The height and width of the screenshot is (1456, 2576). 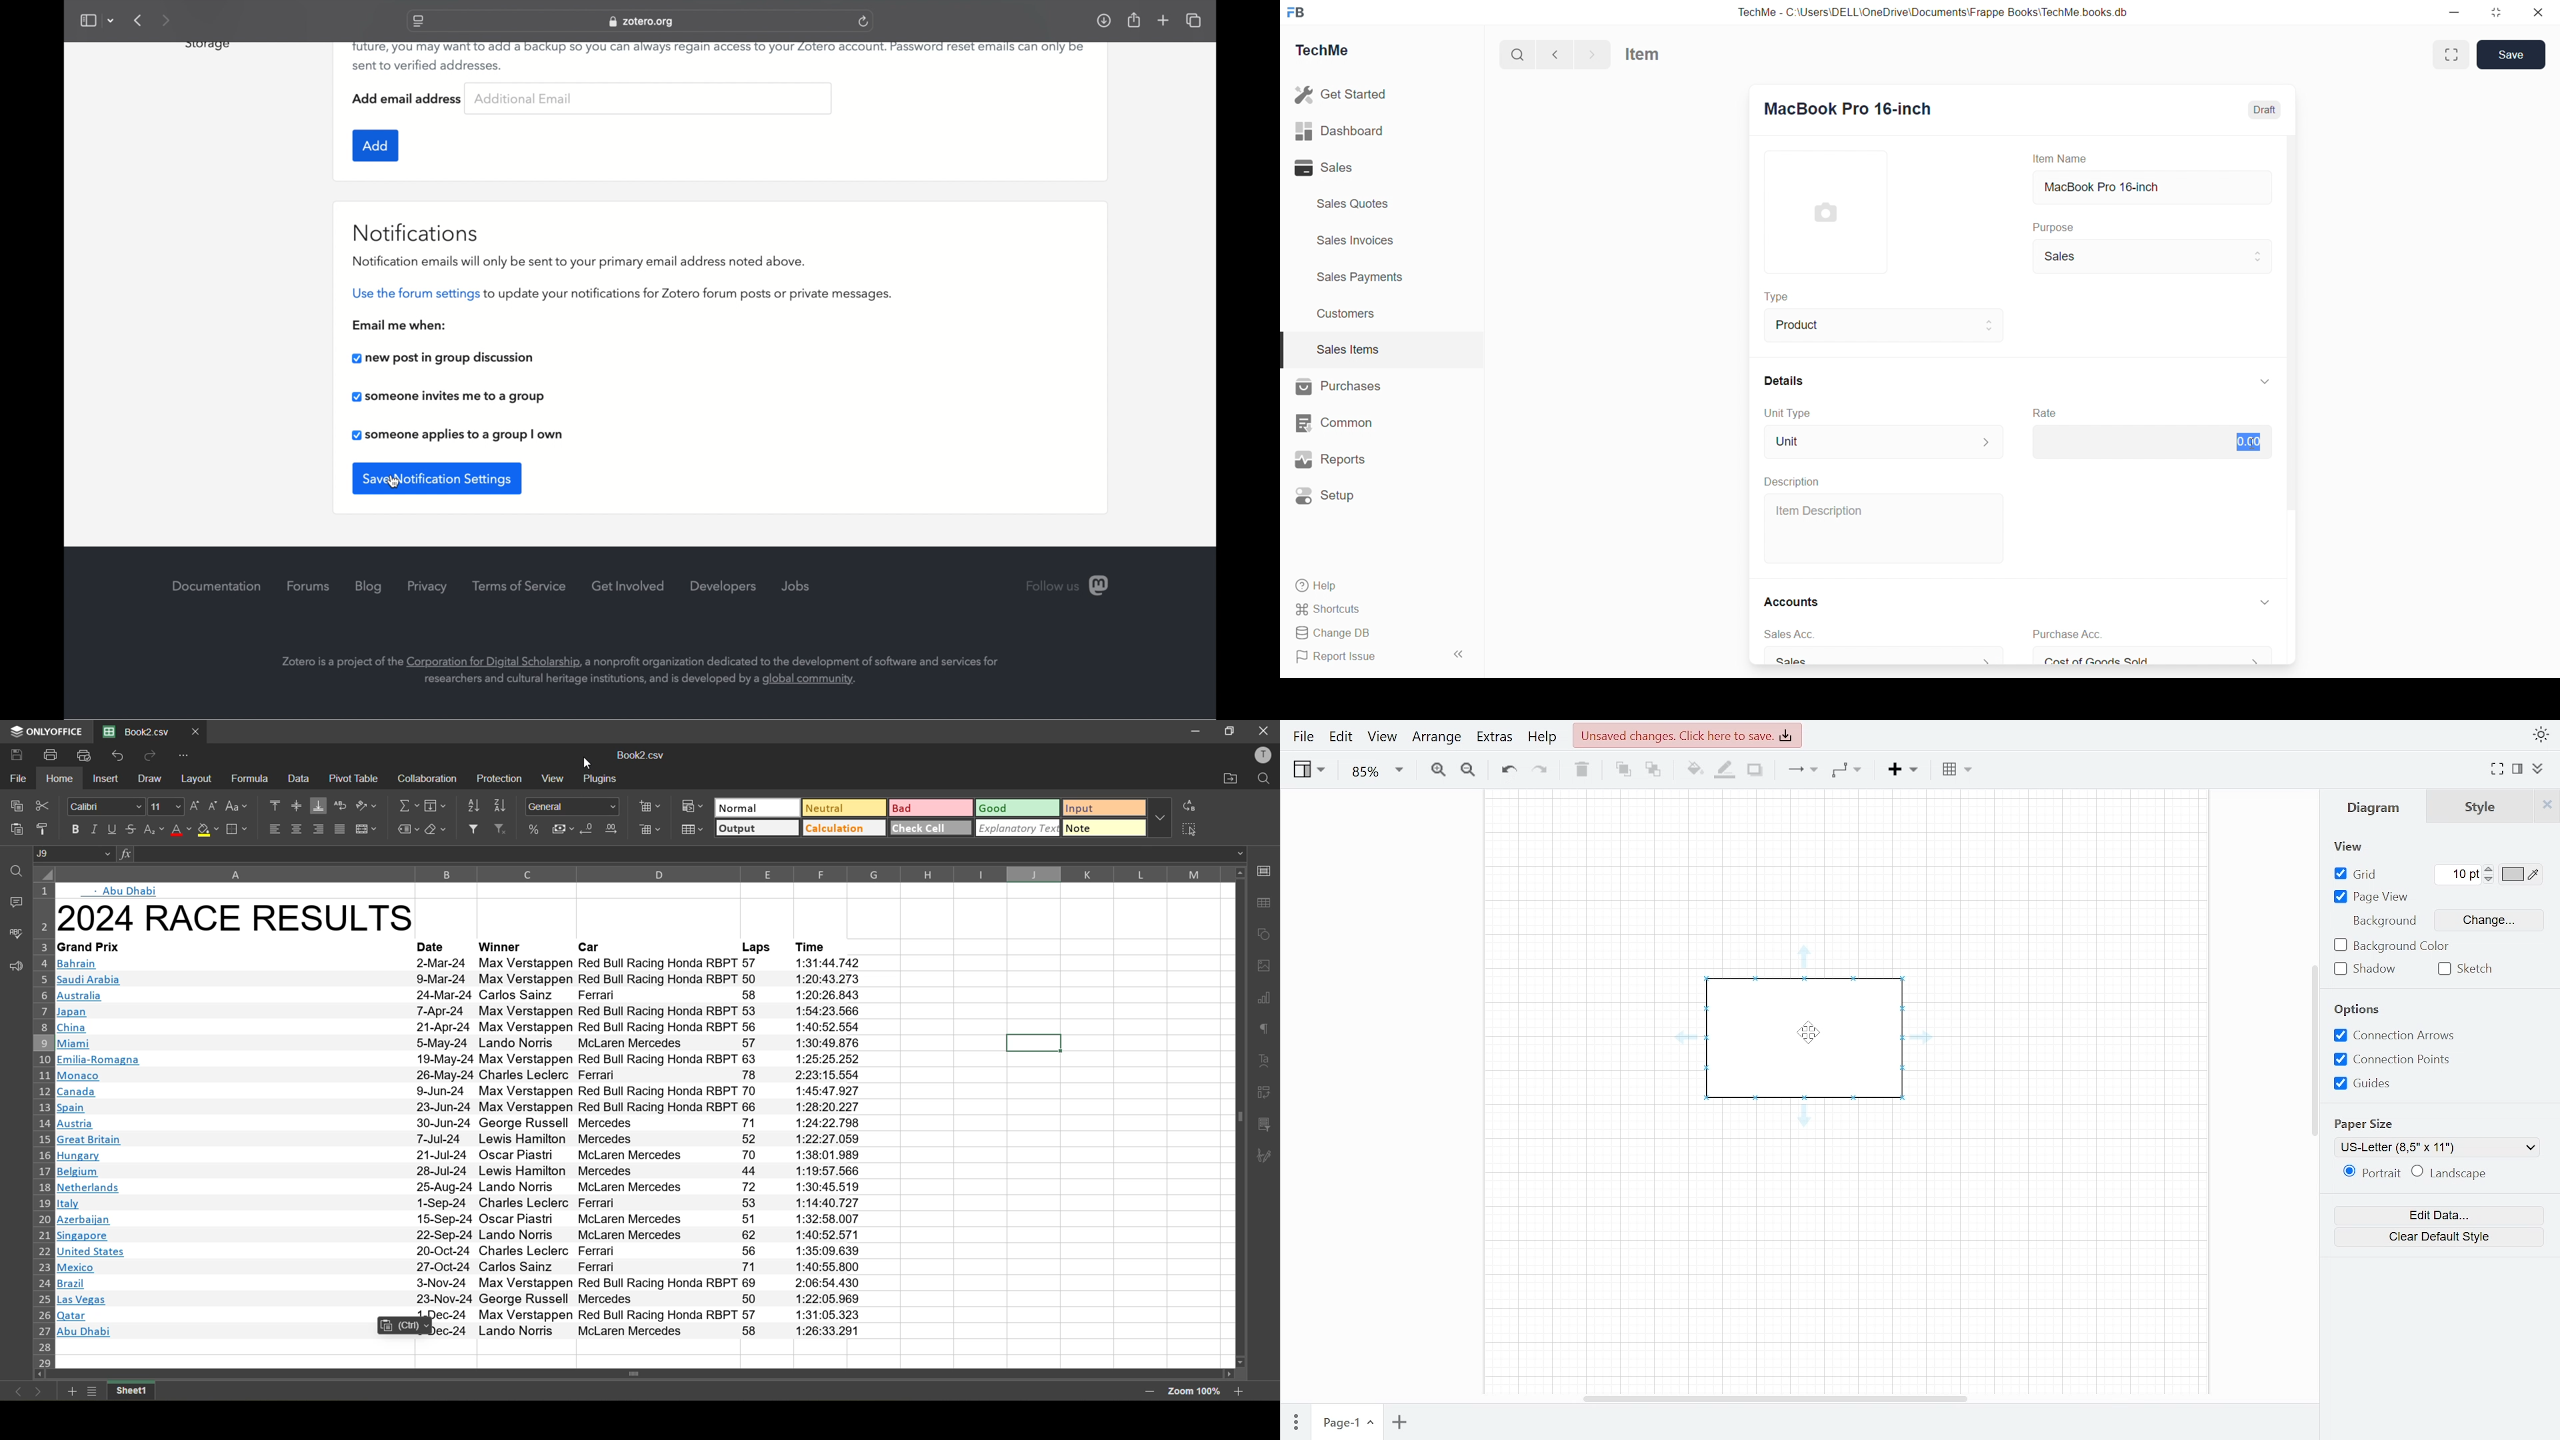 I want to click on cursor, so click(x=393, y=481).